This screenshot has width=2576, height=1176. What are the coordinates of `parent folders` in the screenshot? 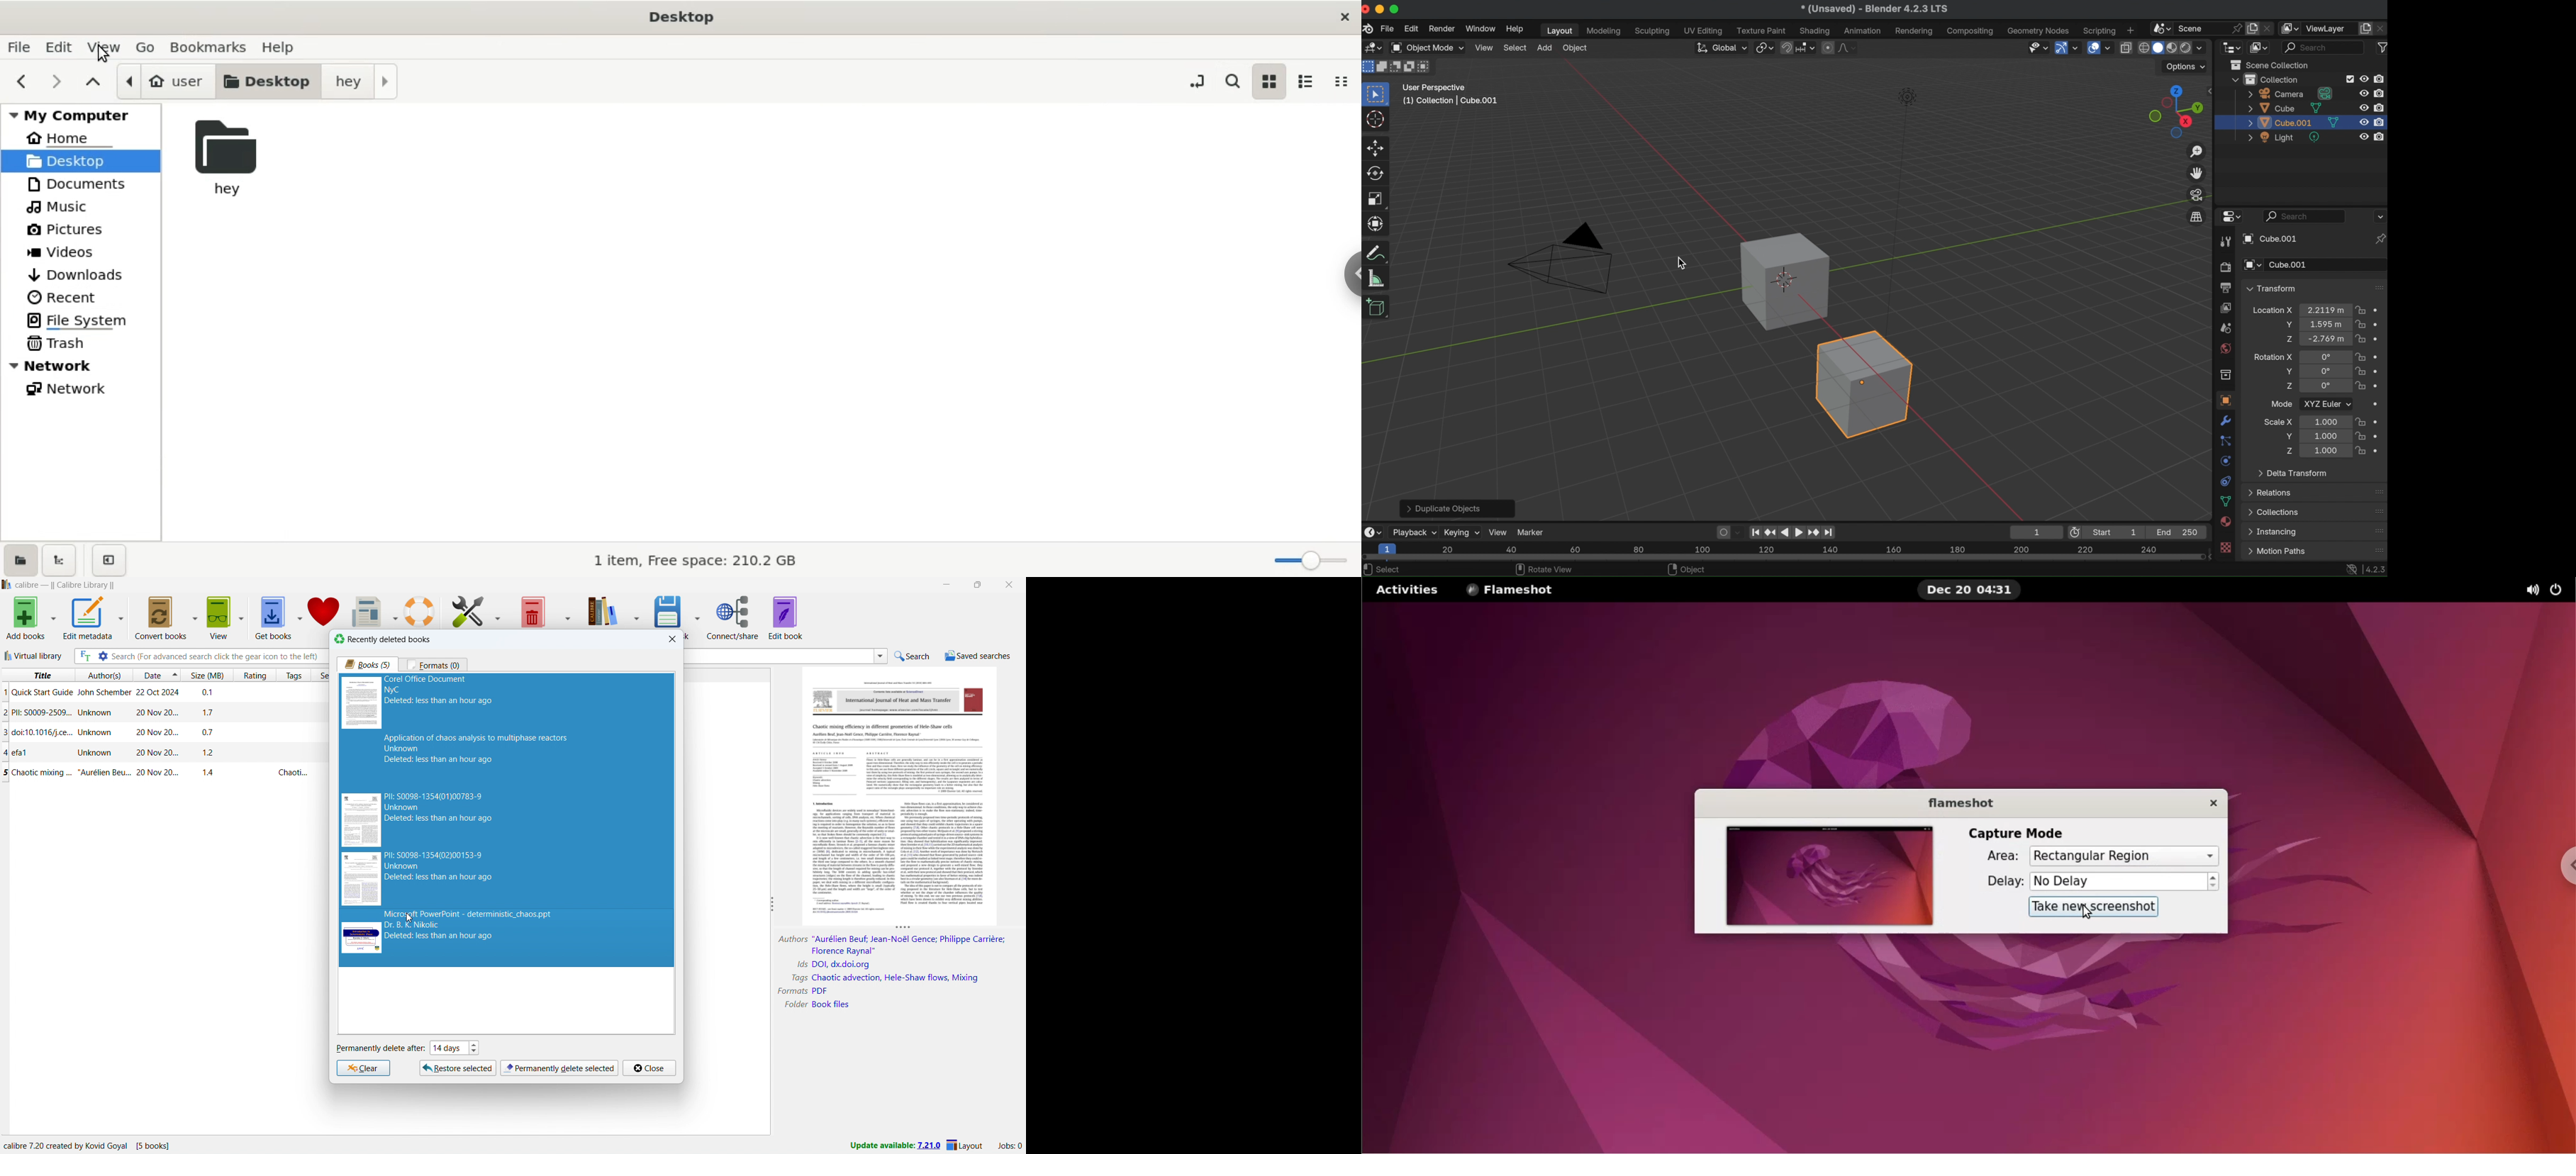 It's located at (94, 80).